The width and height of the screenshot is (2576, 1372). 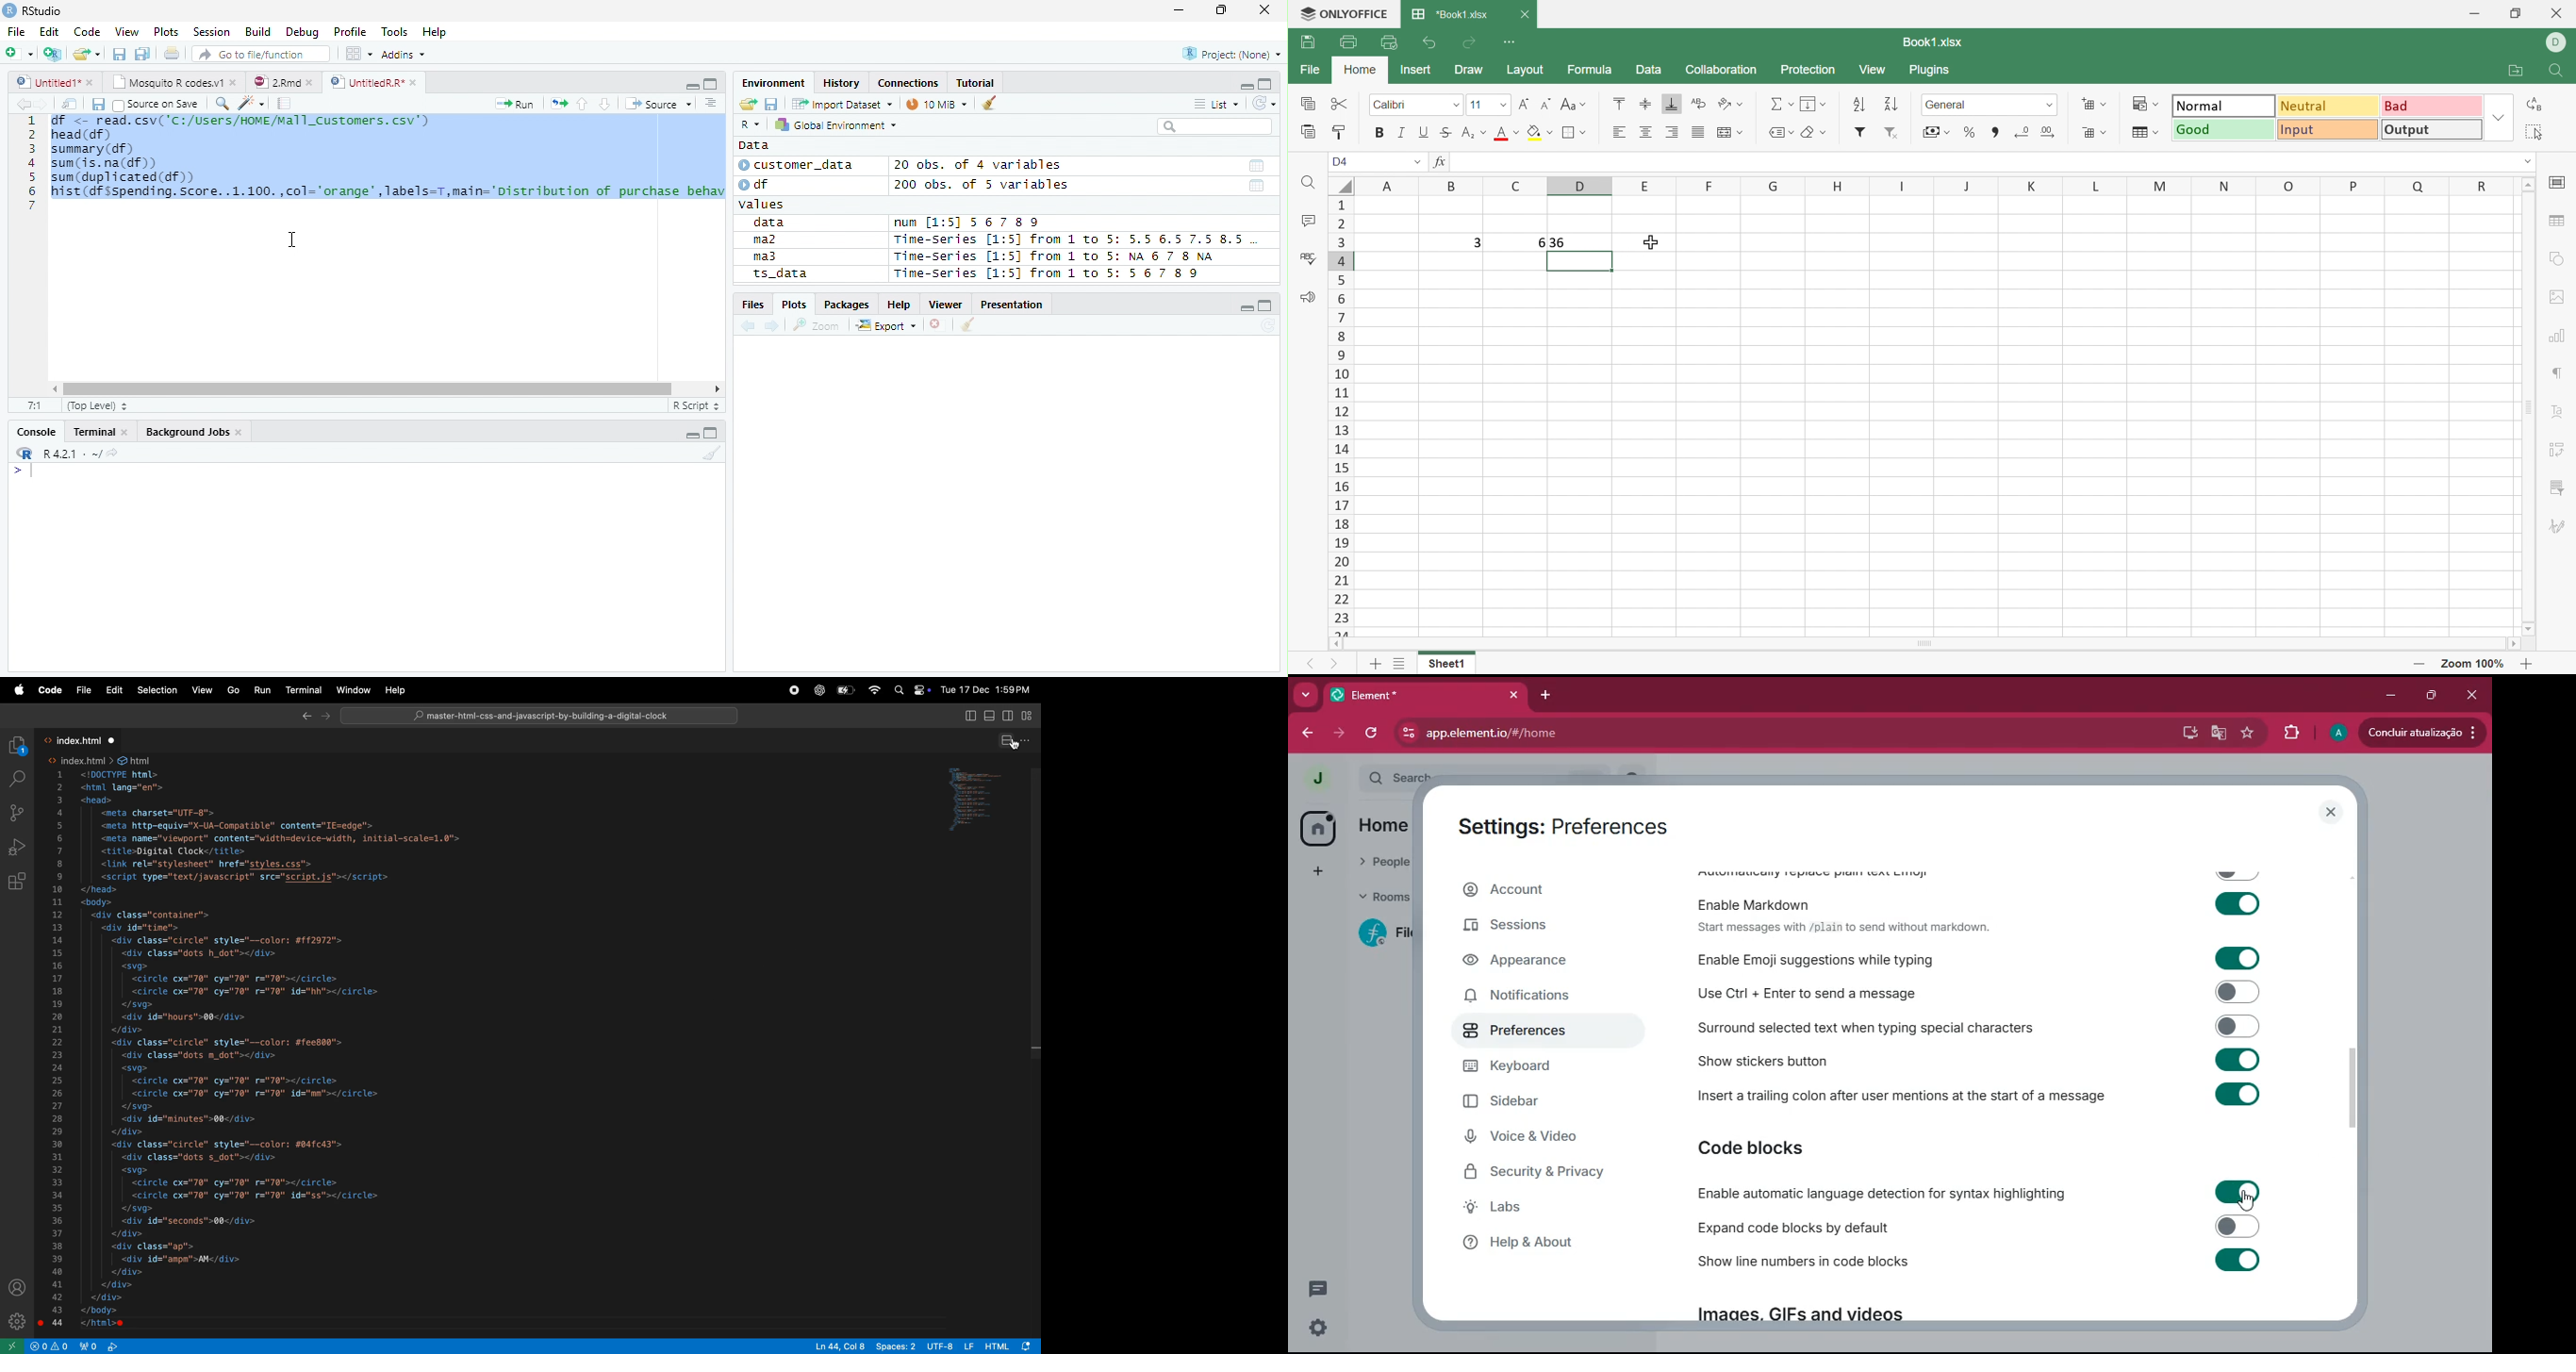 I want to click on Select all, so click(x=2534, y=131).